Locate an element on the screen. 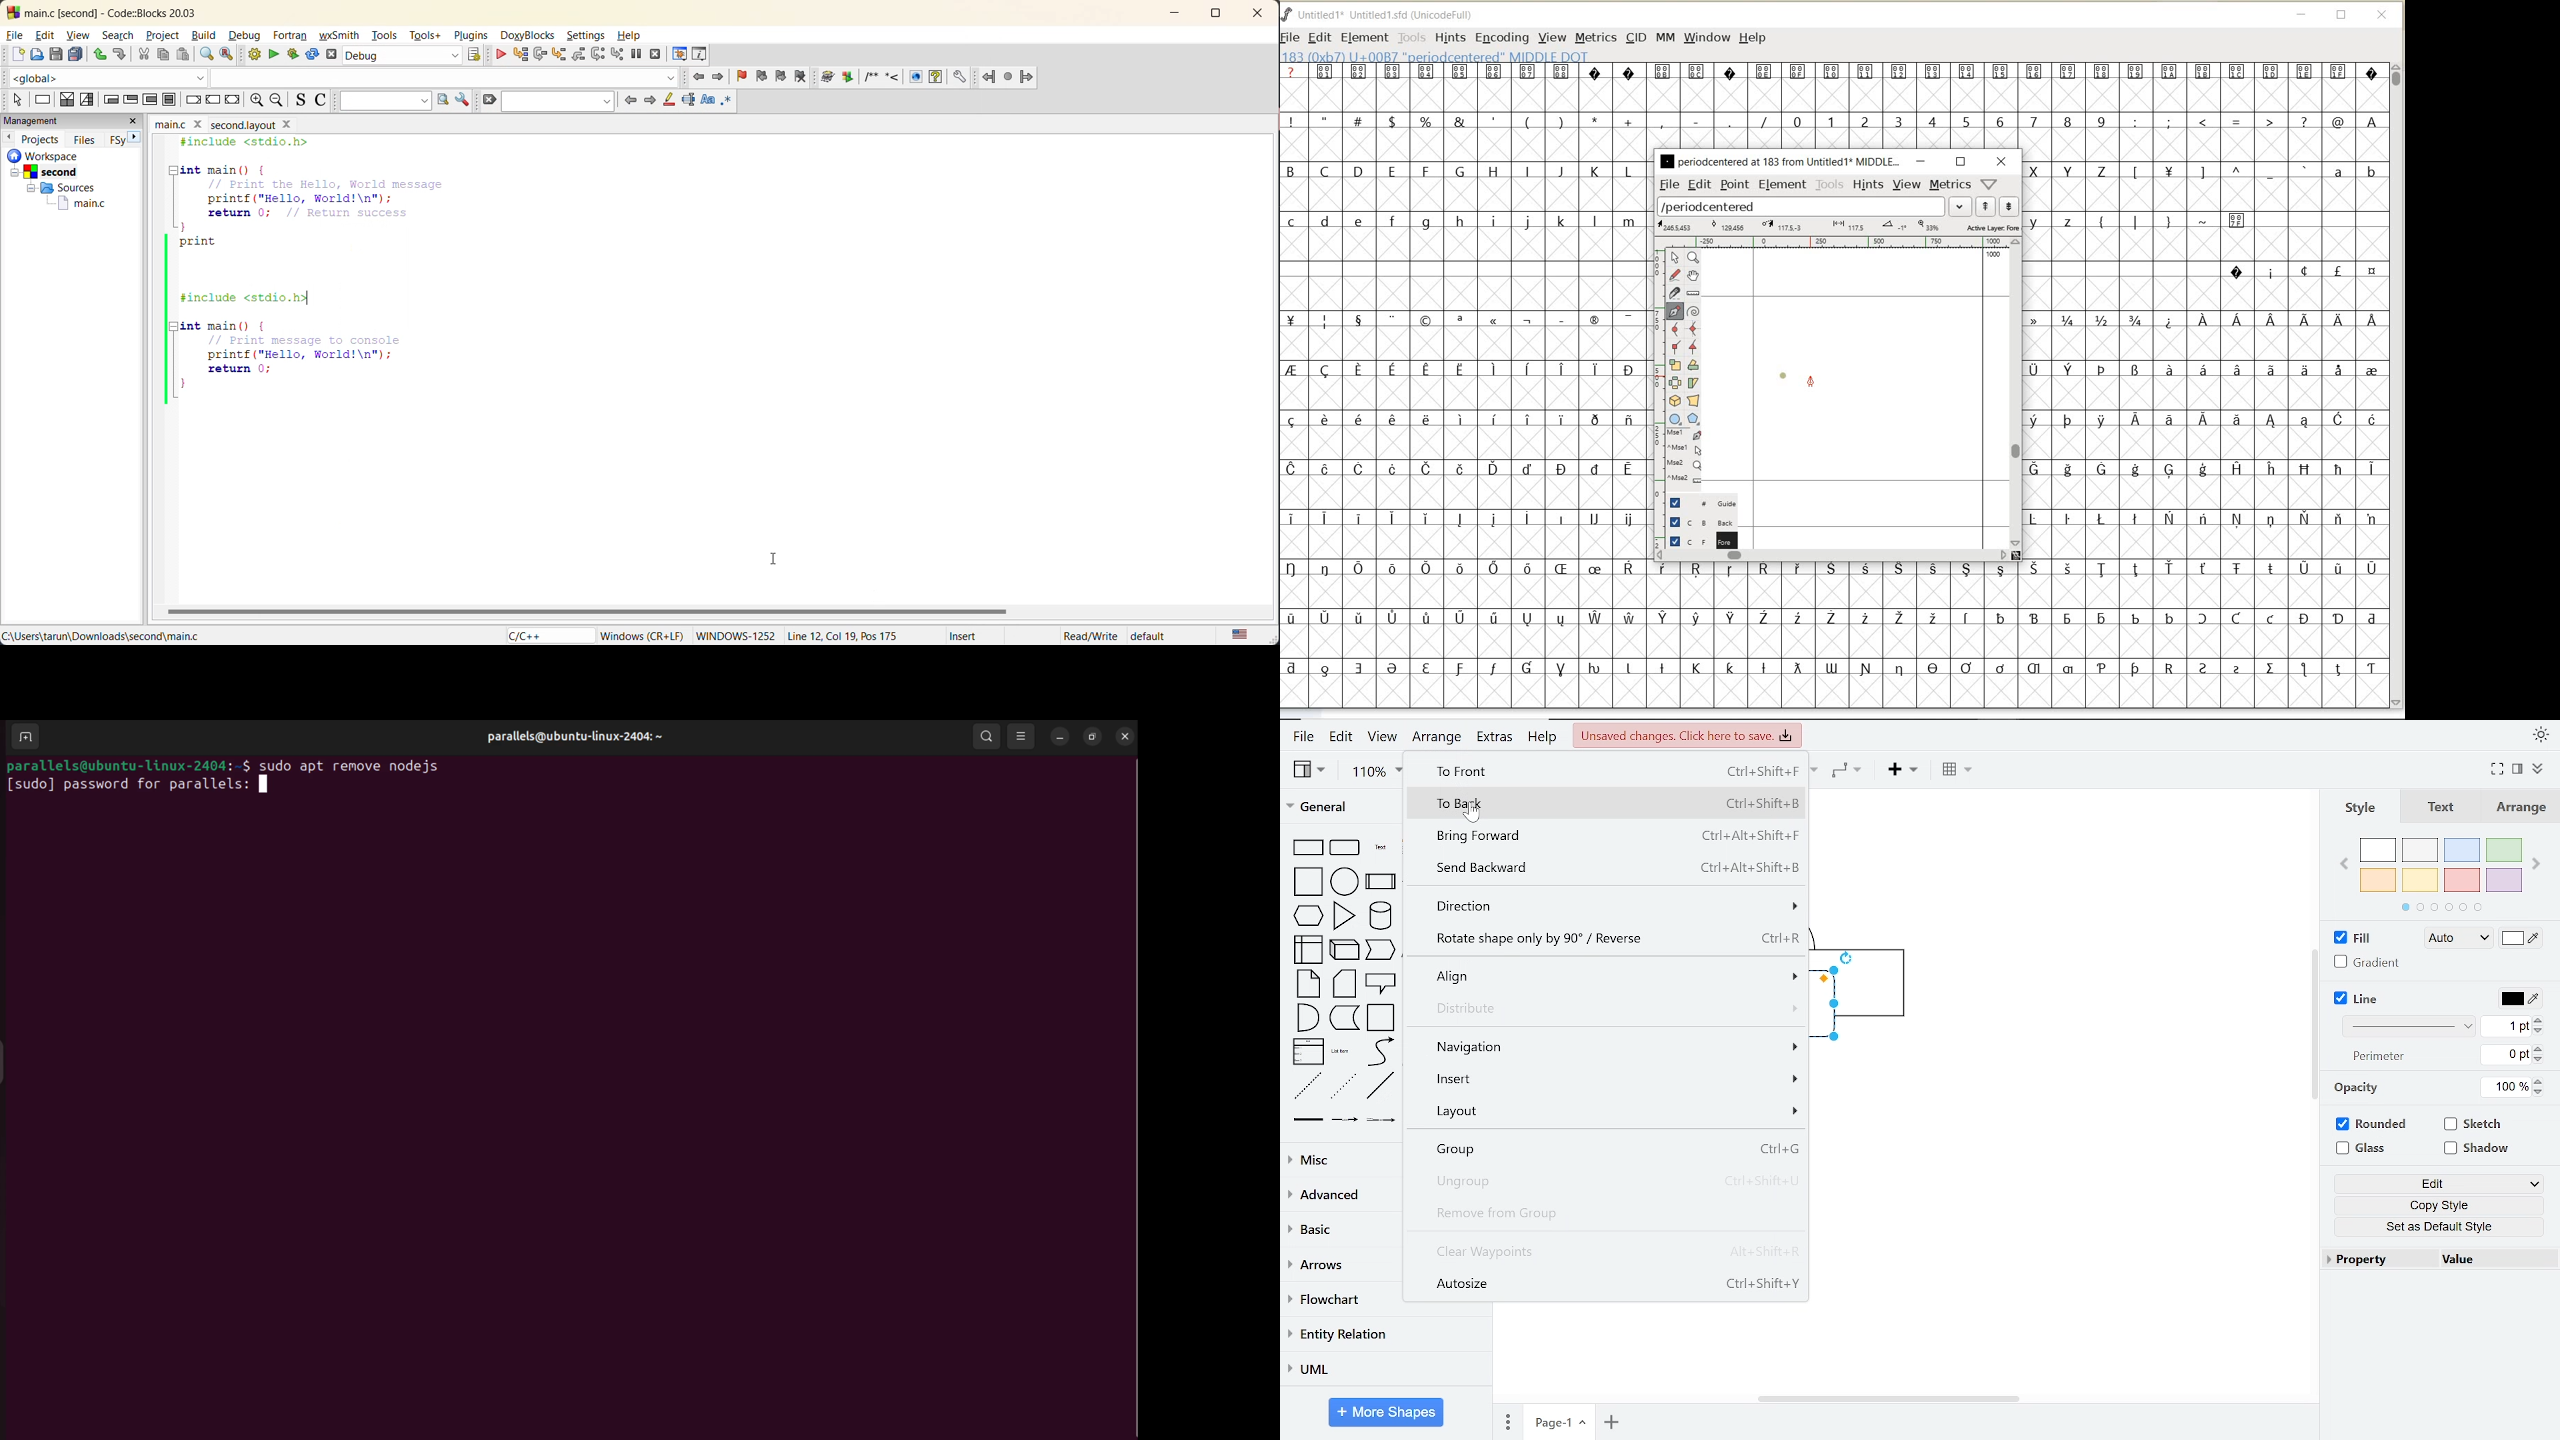 The width and height of the screenshot is (2576, 1456). Add a corner point is located at coordinates (1674, 346).